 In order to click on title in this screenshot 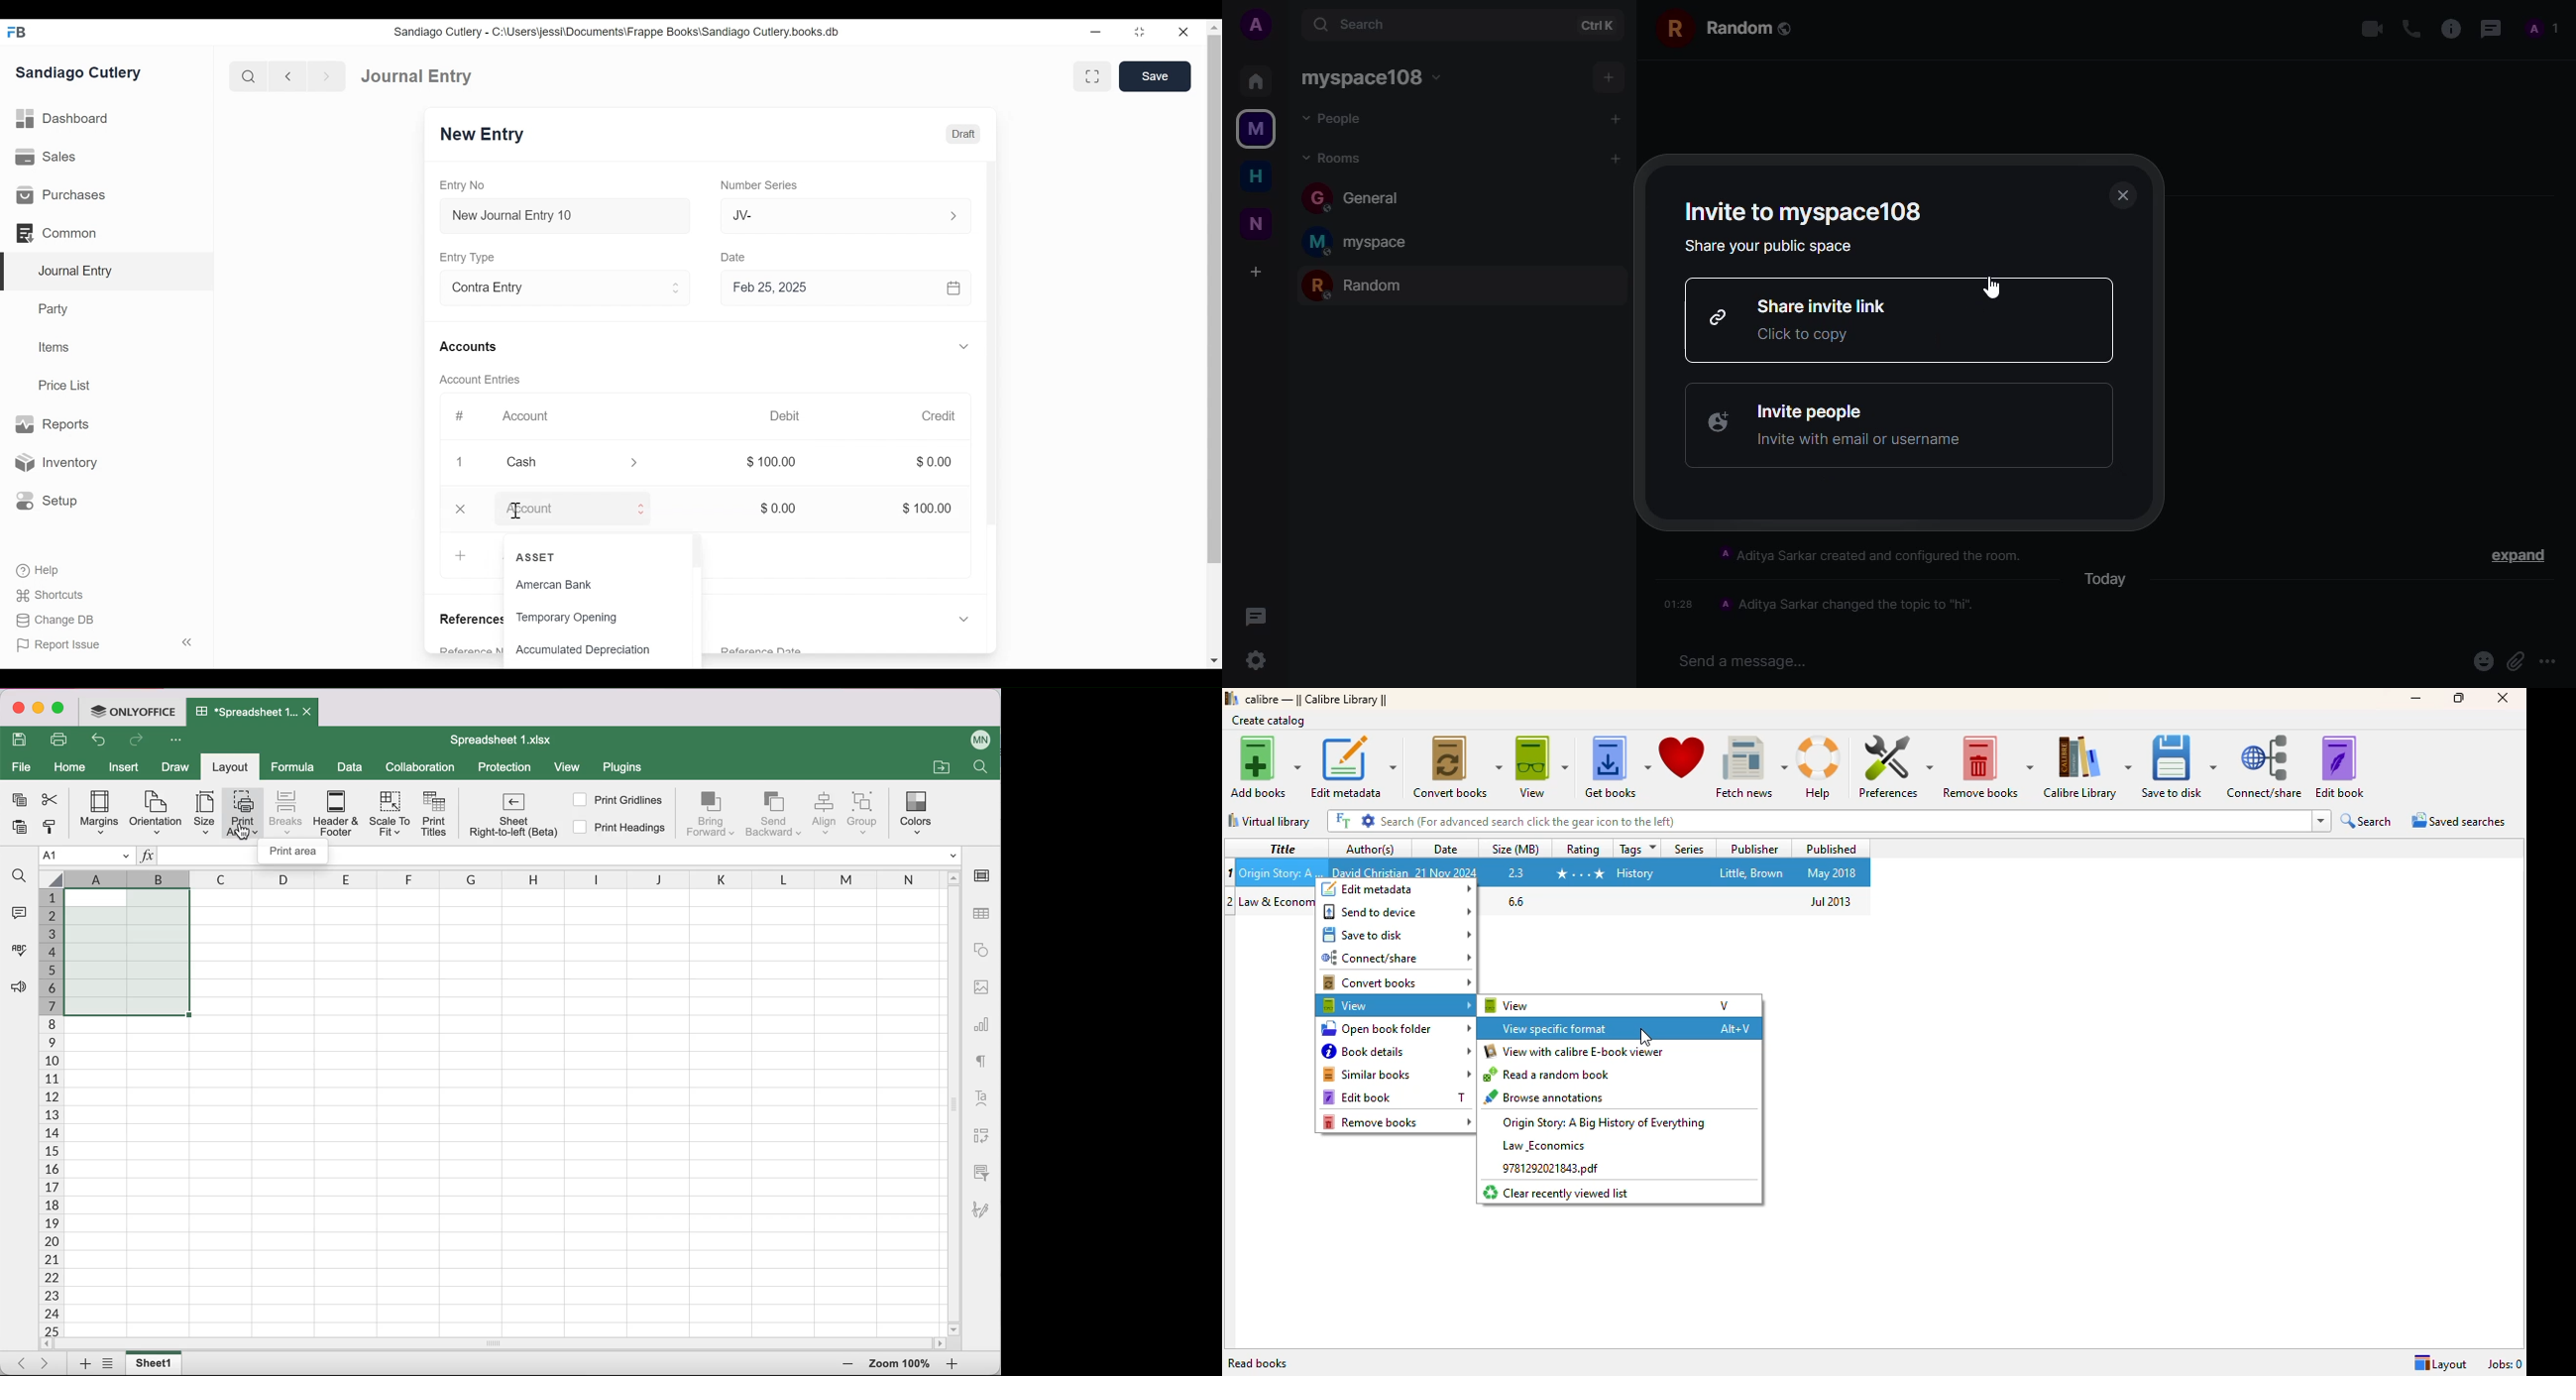, I will do `click(1280, 848)`.